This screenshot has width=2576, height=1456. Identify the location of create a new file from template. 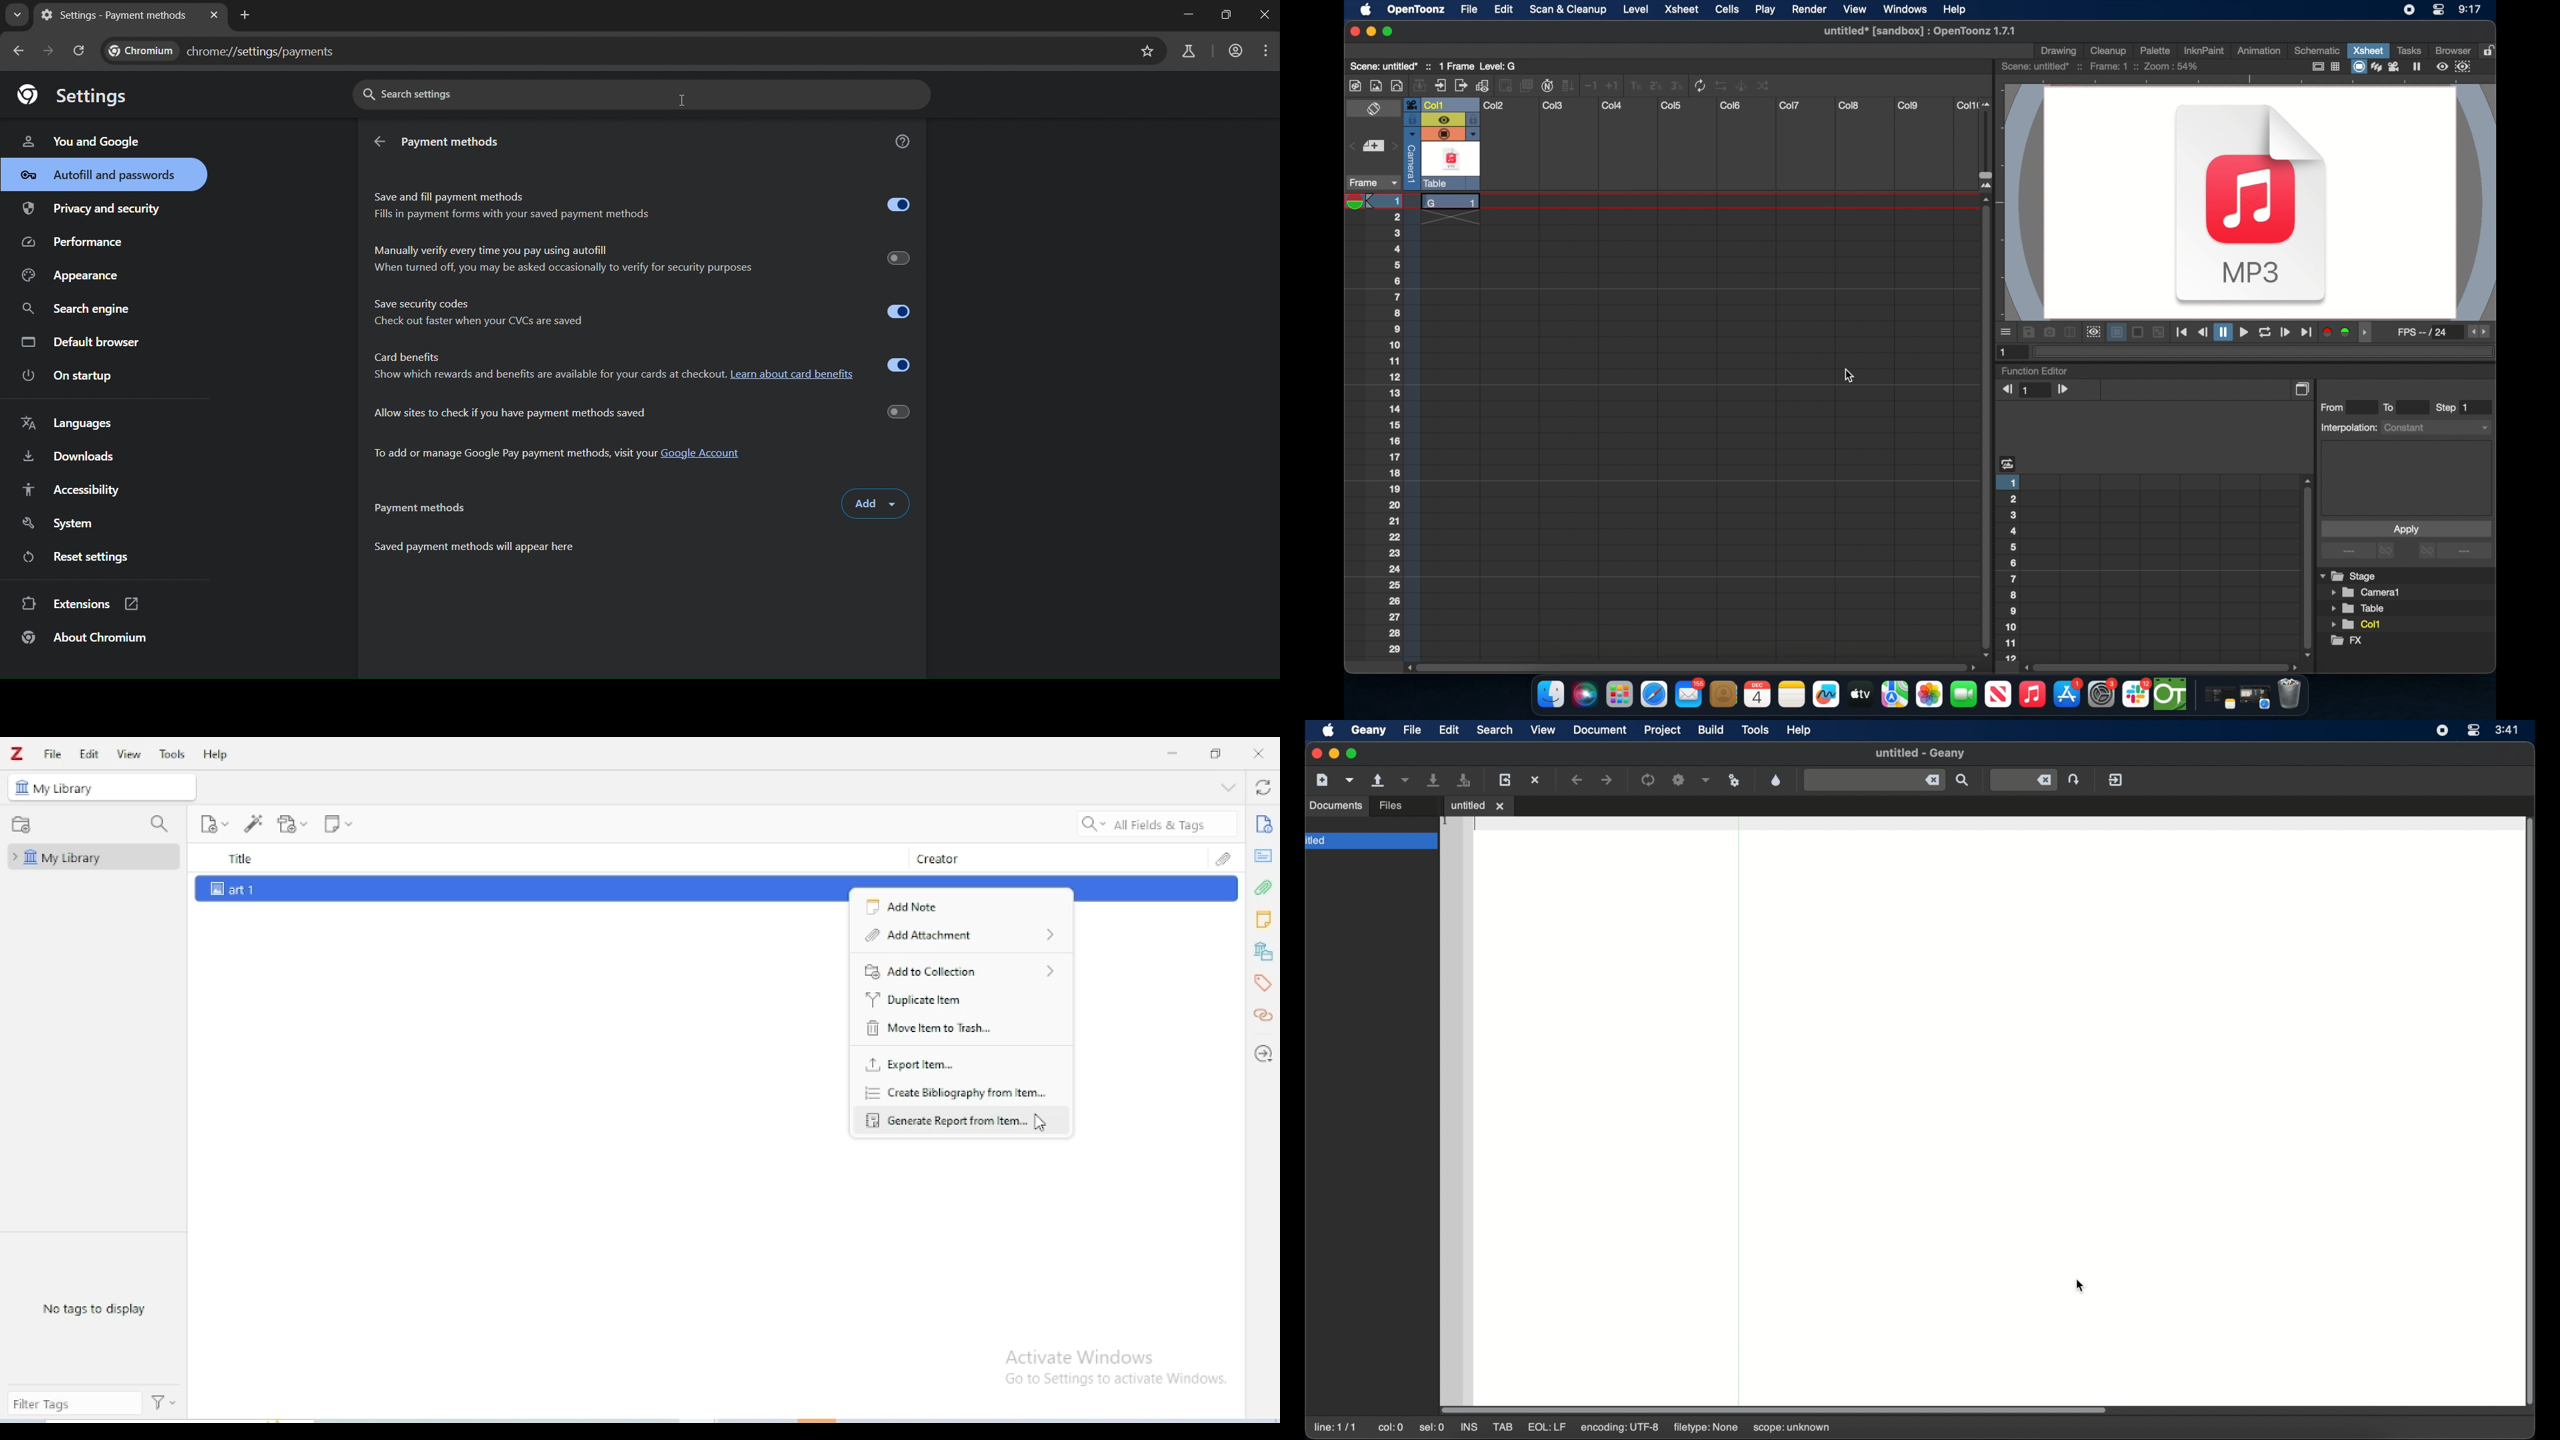
(1350, 781).